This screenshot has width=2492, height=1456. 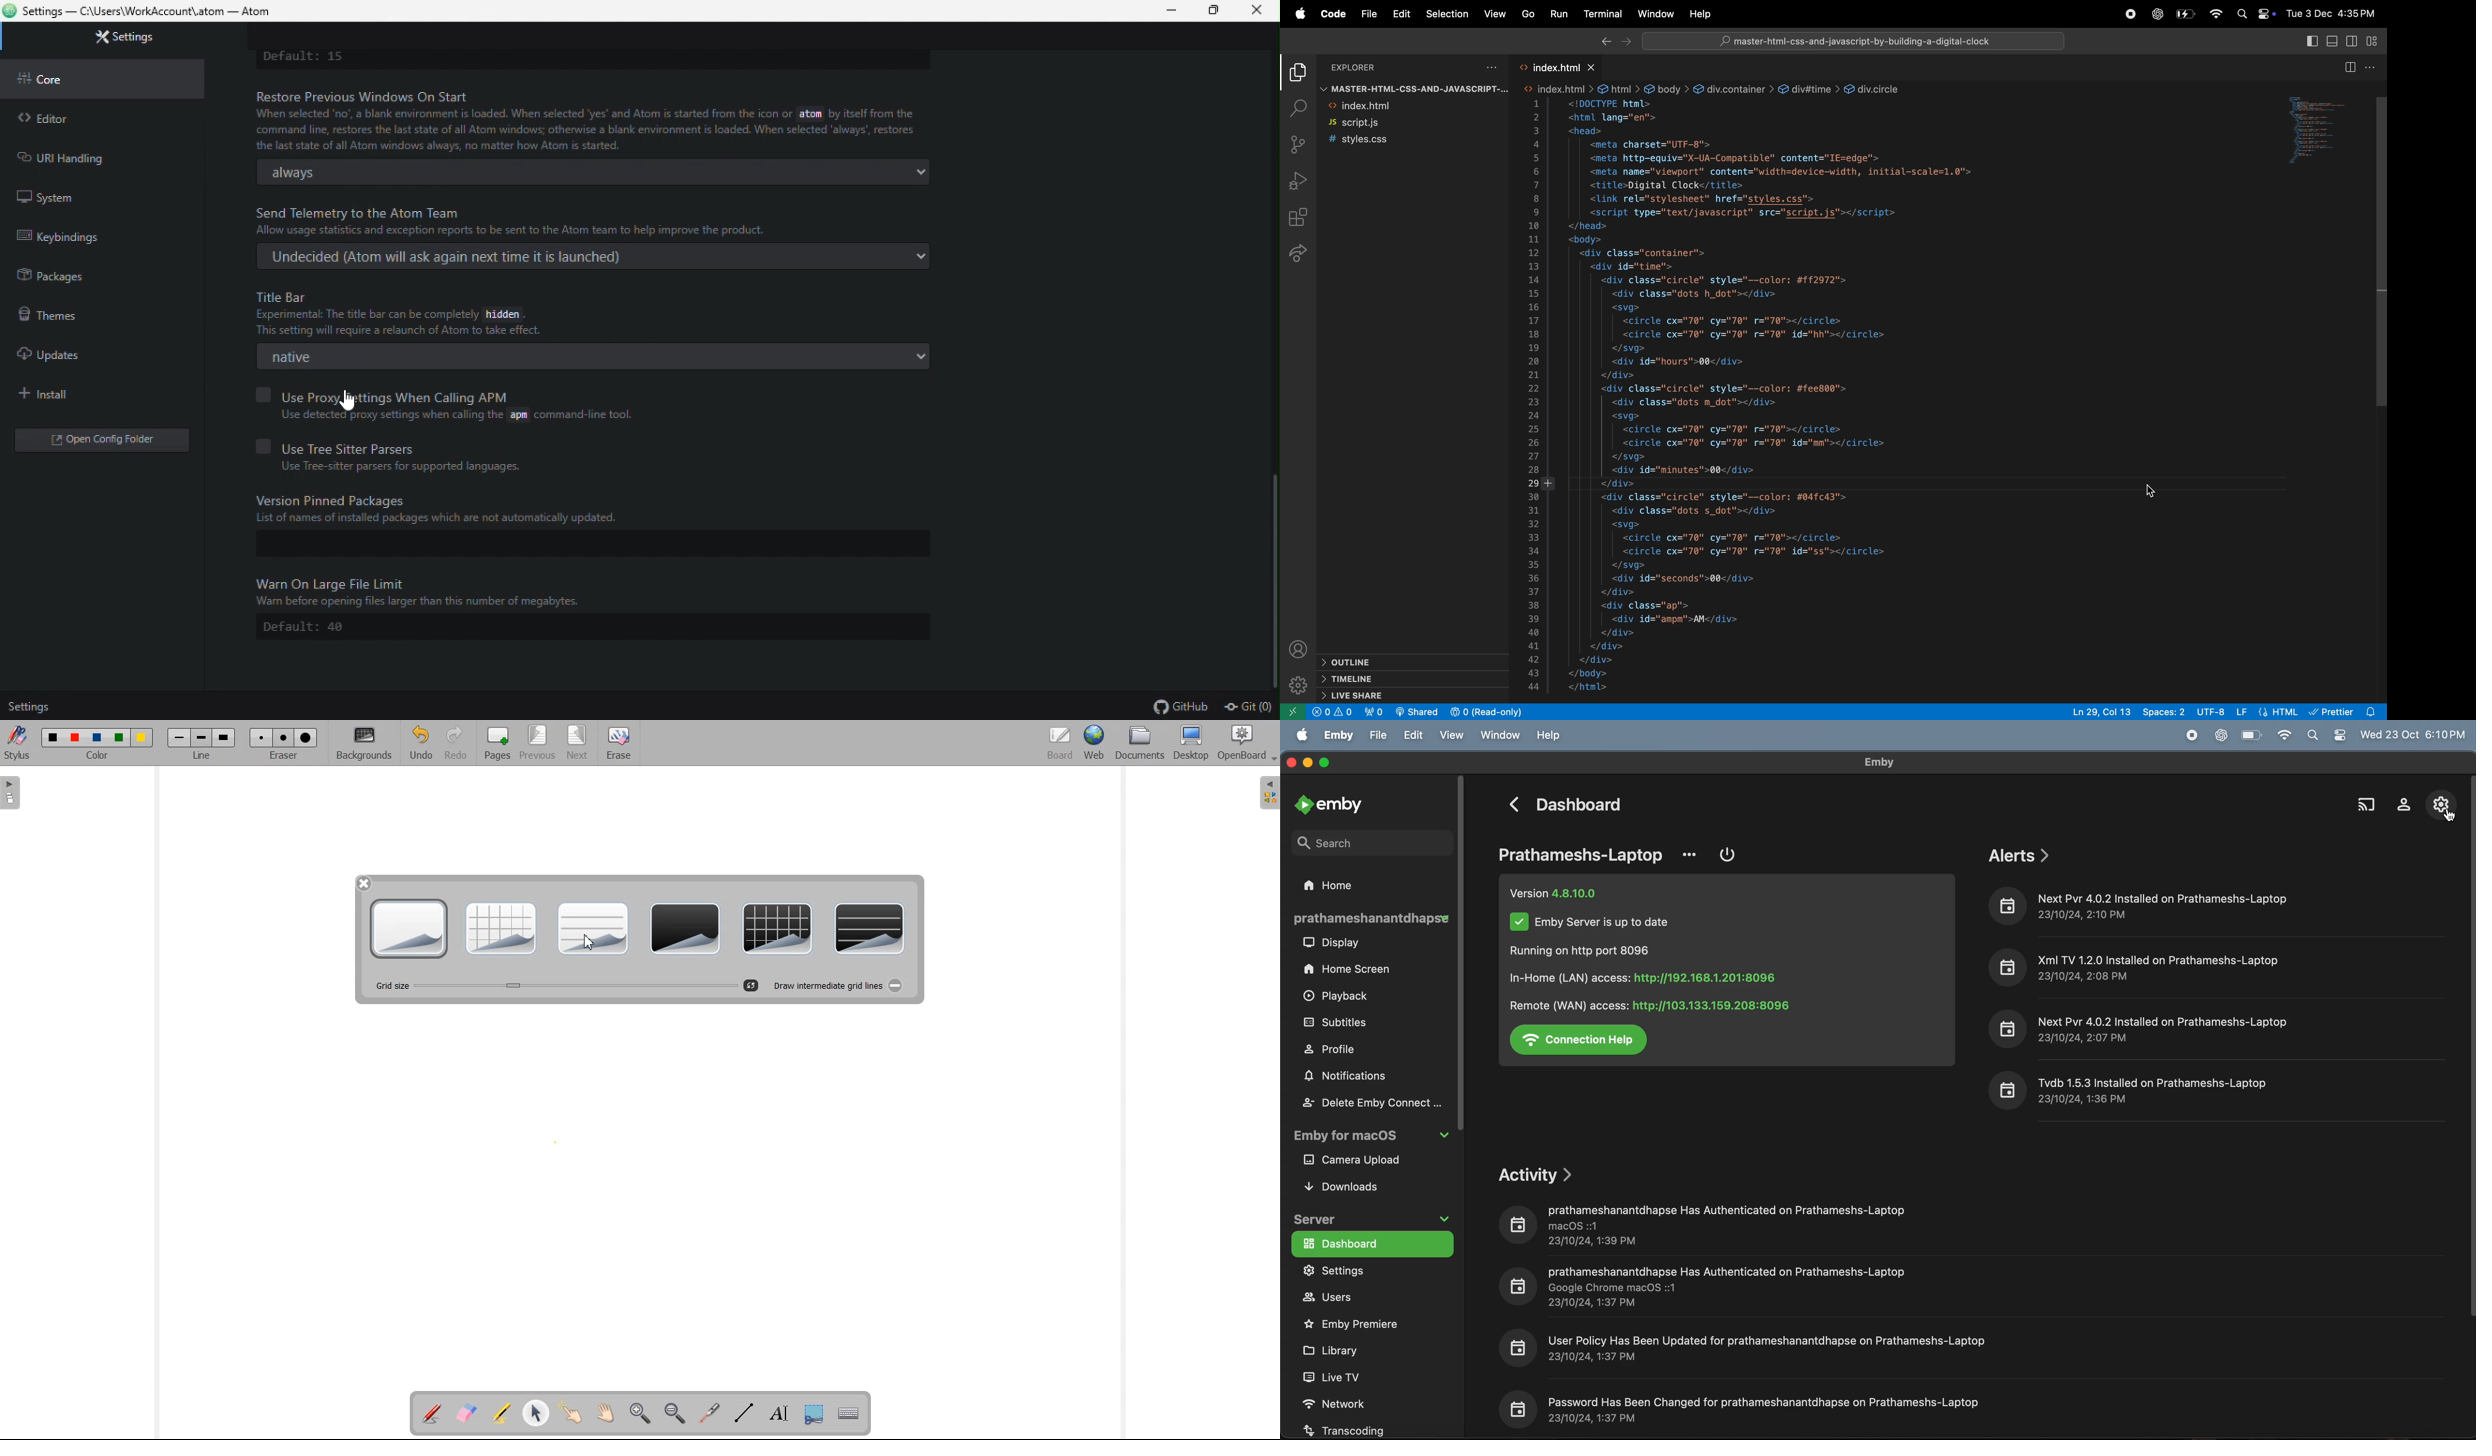 What do you see at coordinates (1180, 707) in the screenshot?
I see `github` at bounding box center [1180, 707].